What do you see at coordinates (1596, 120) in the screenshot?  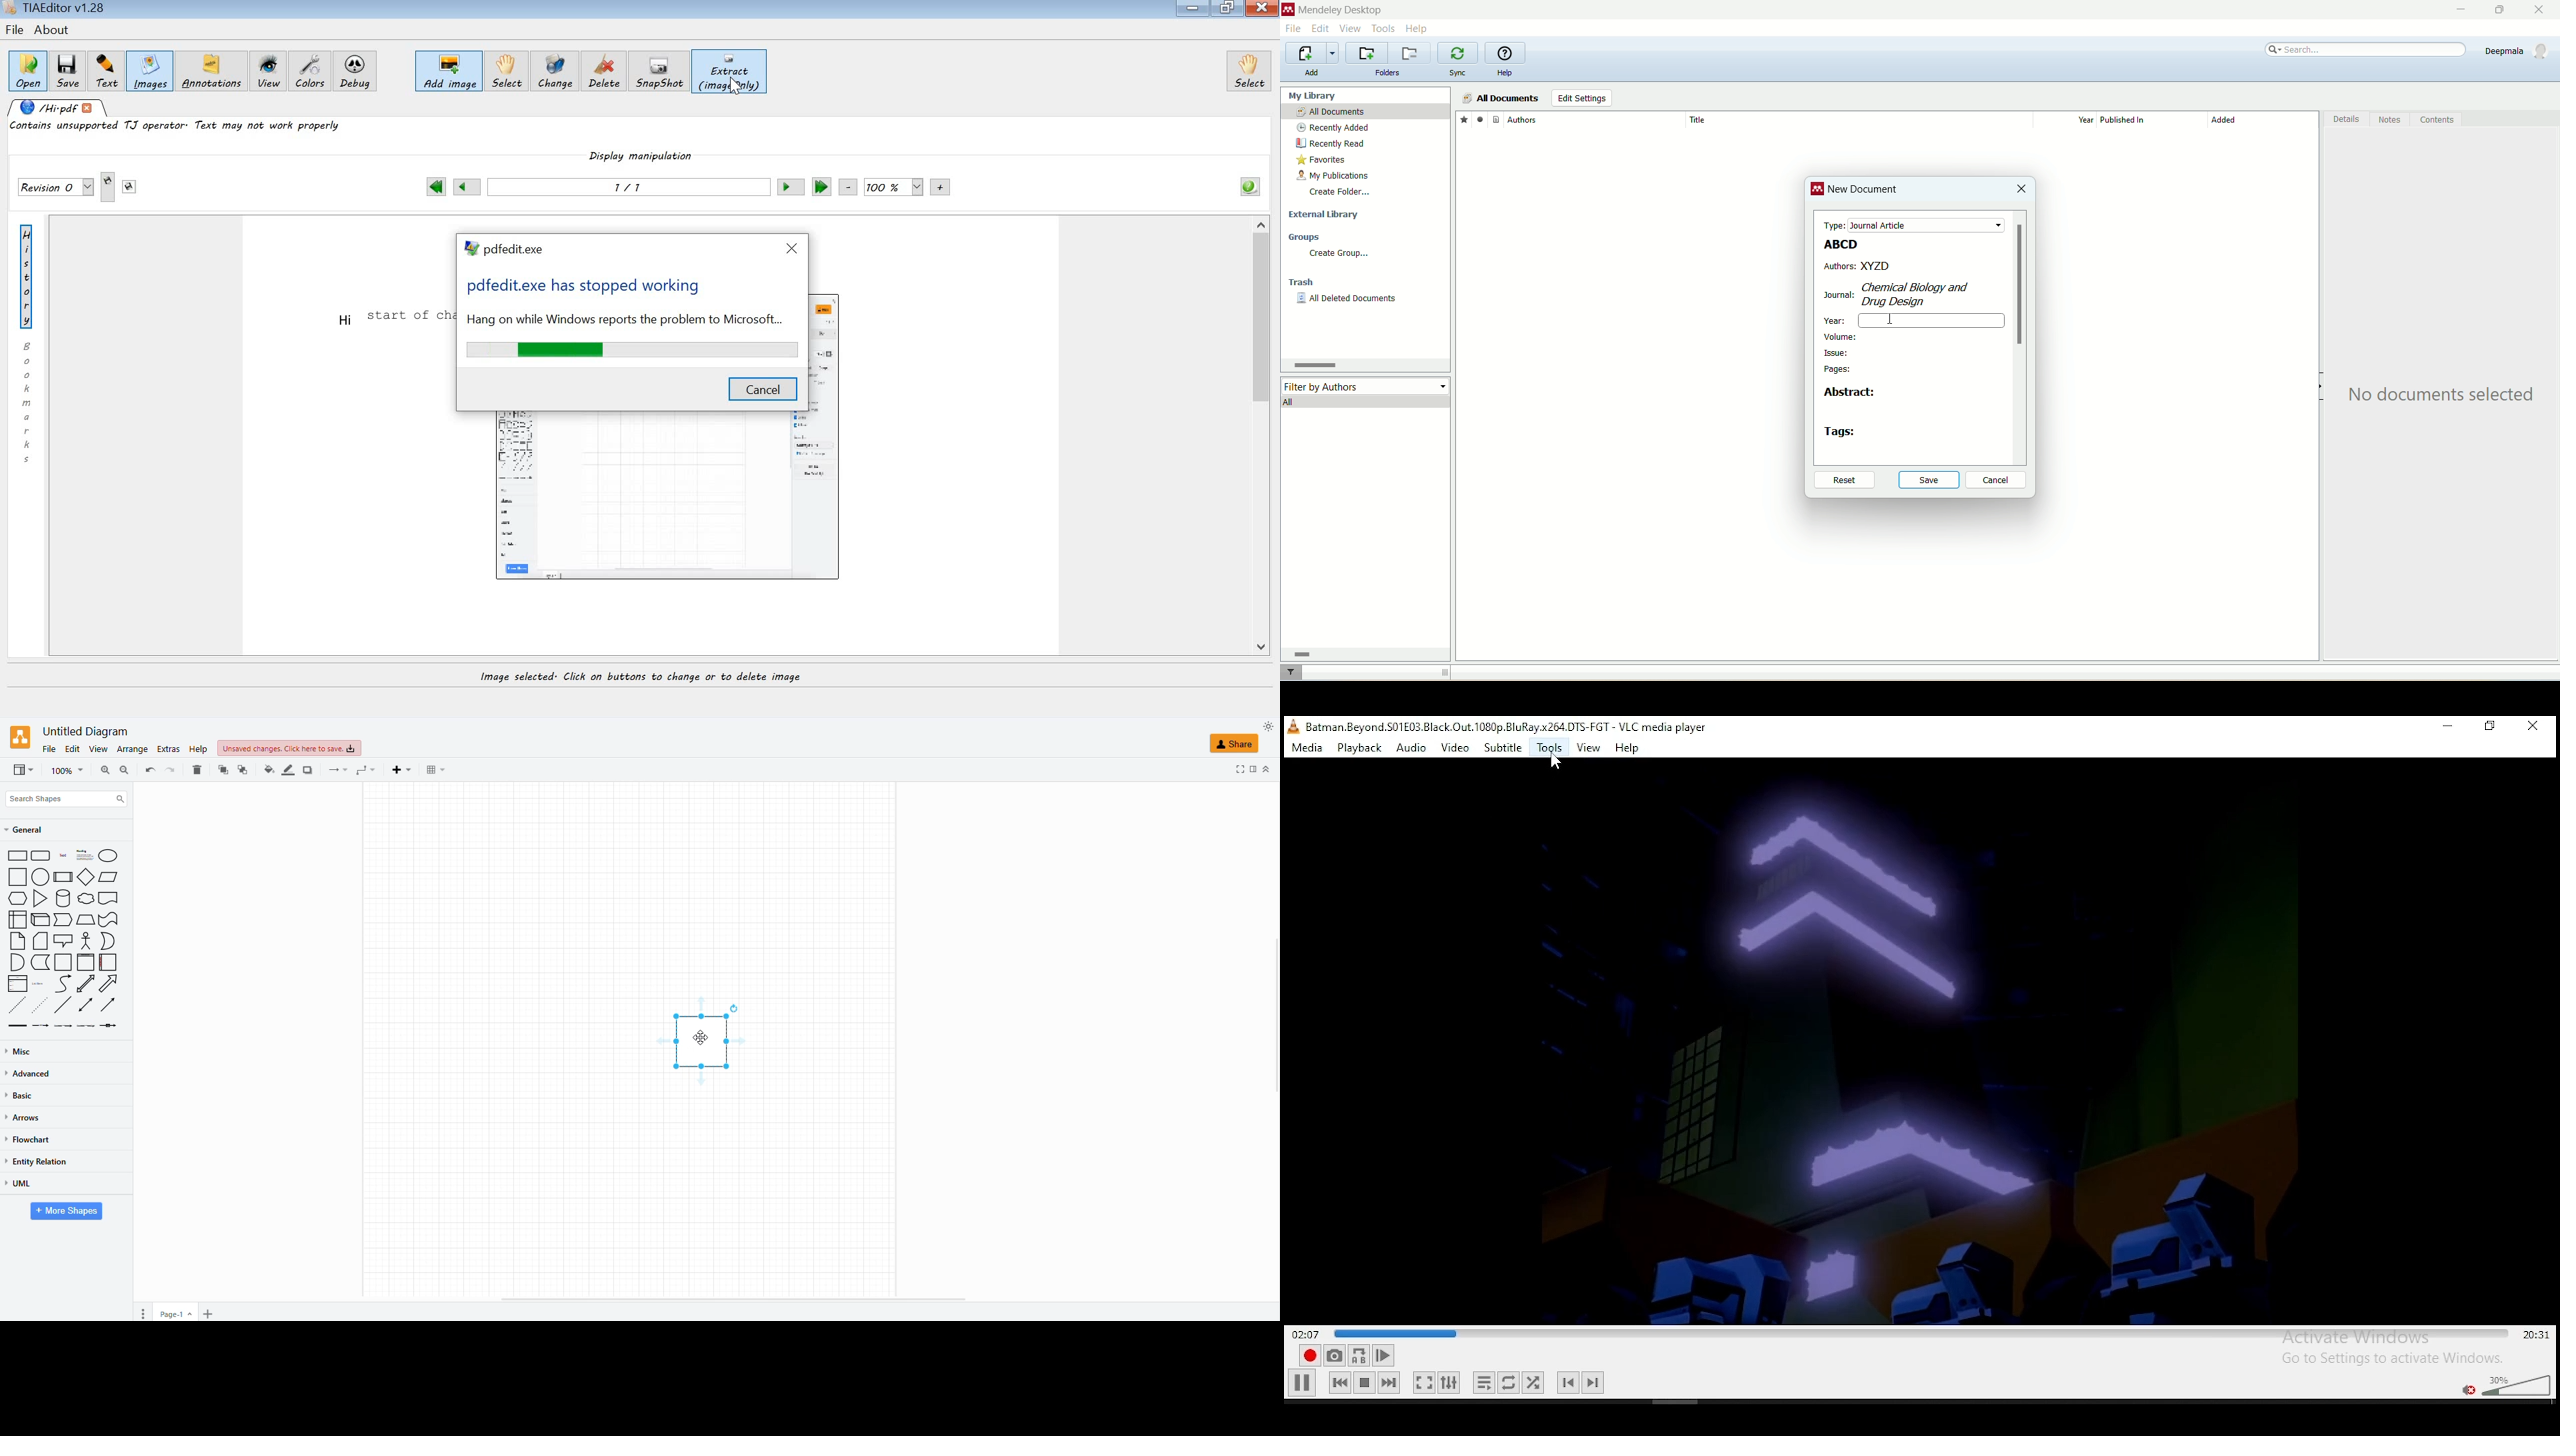 I see `author` at bounding box center [1596, 120].